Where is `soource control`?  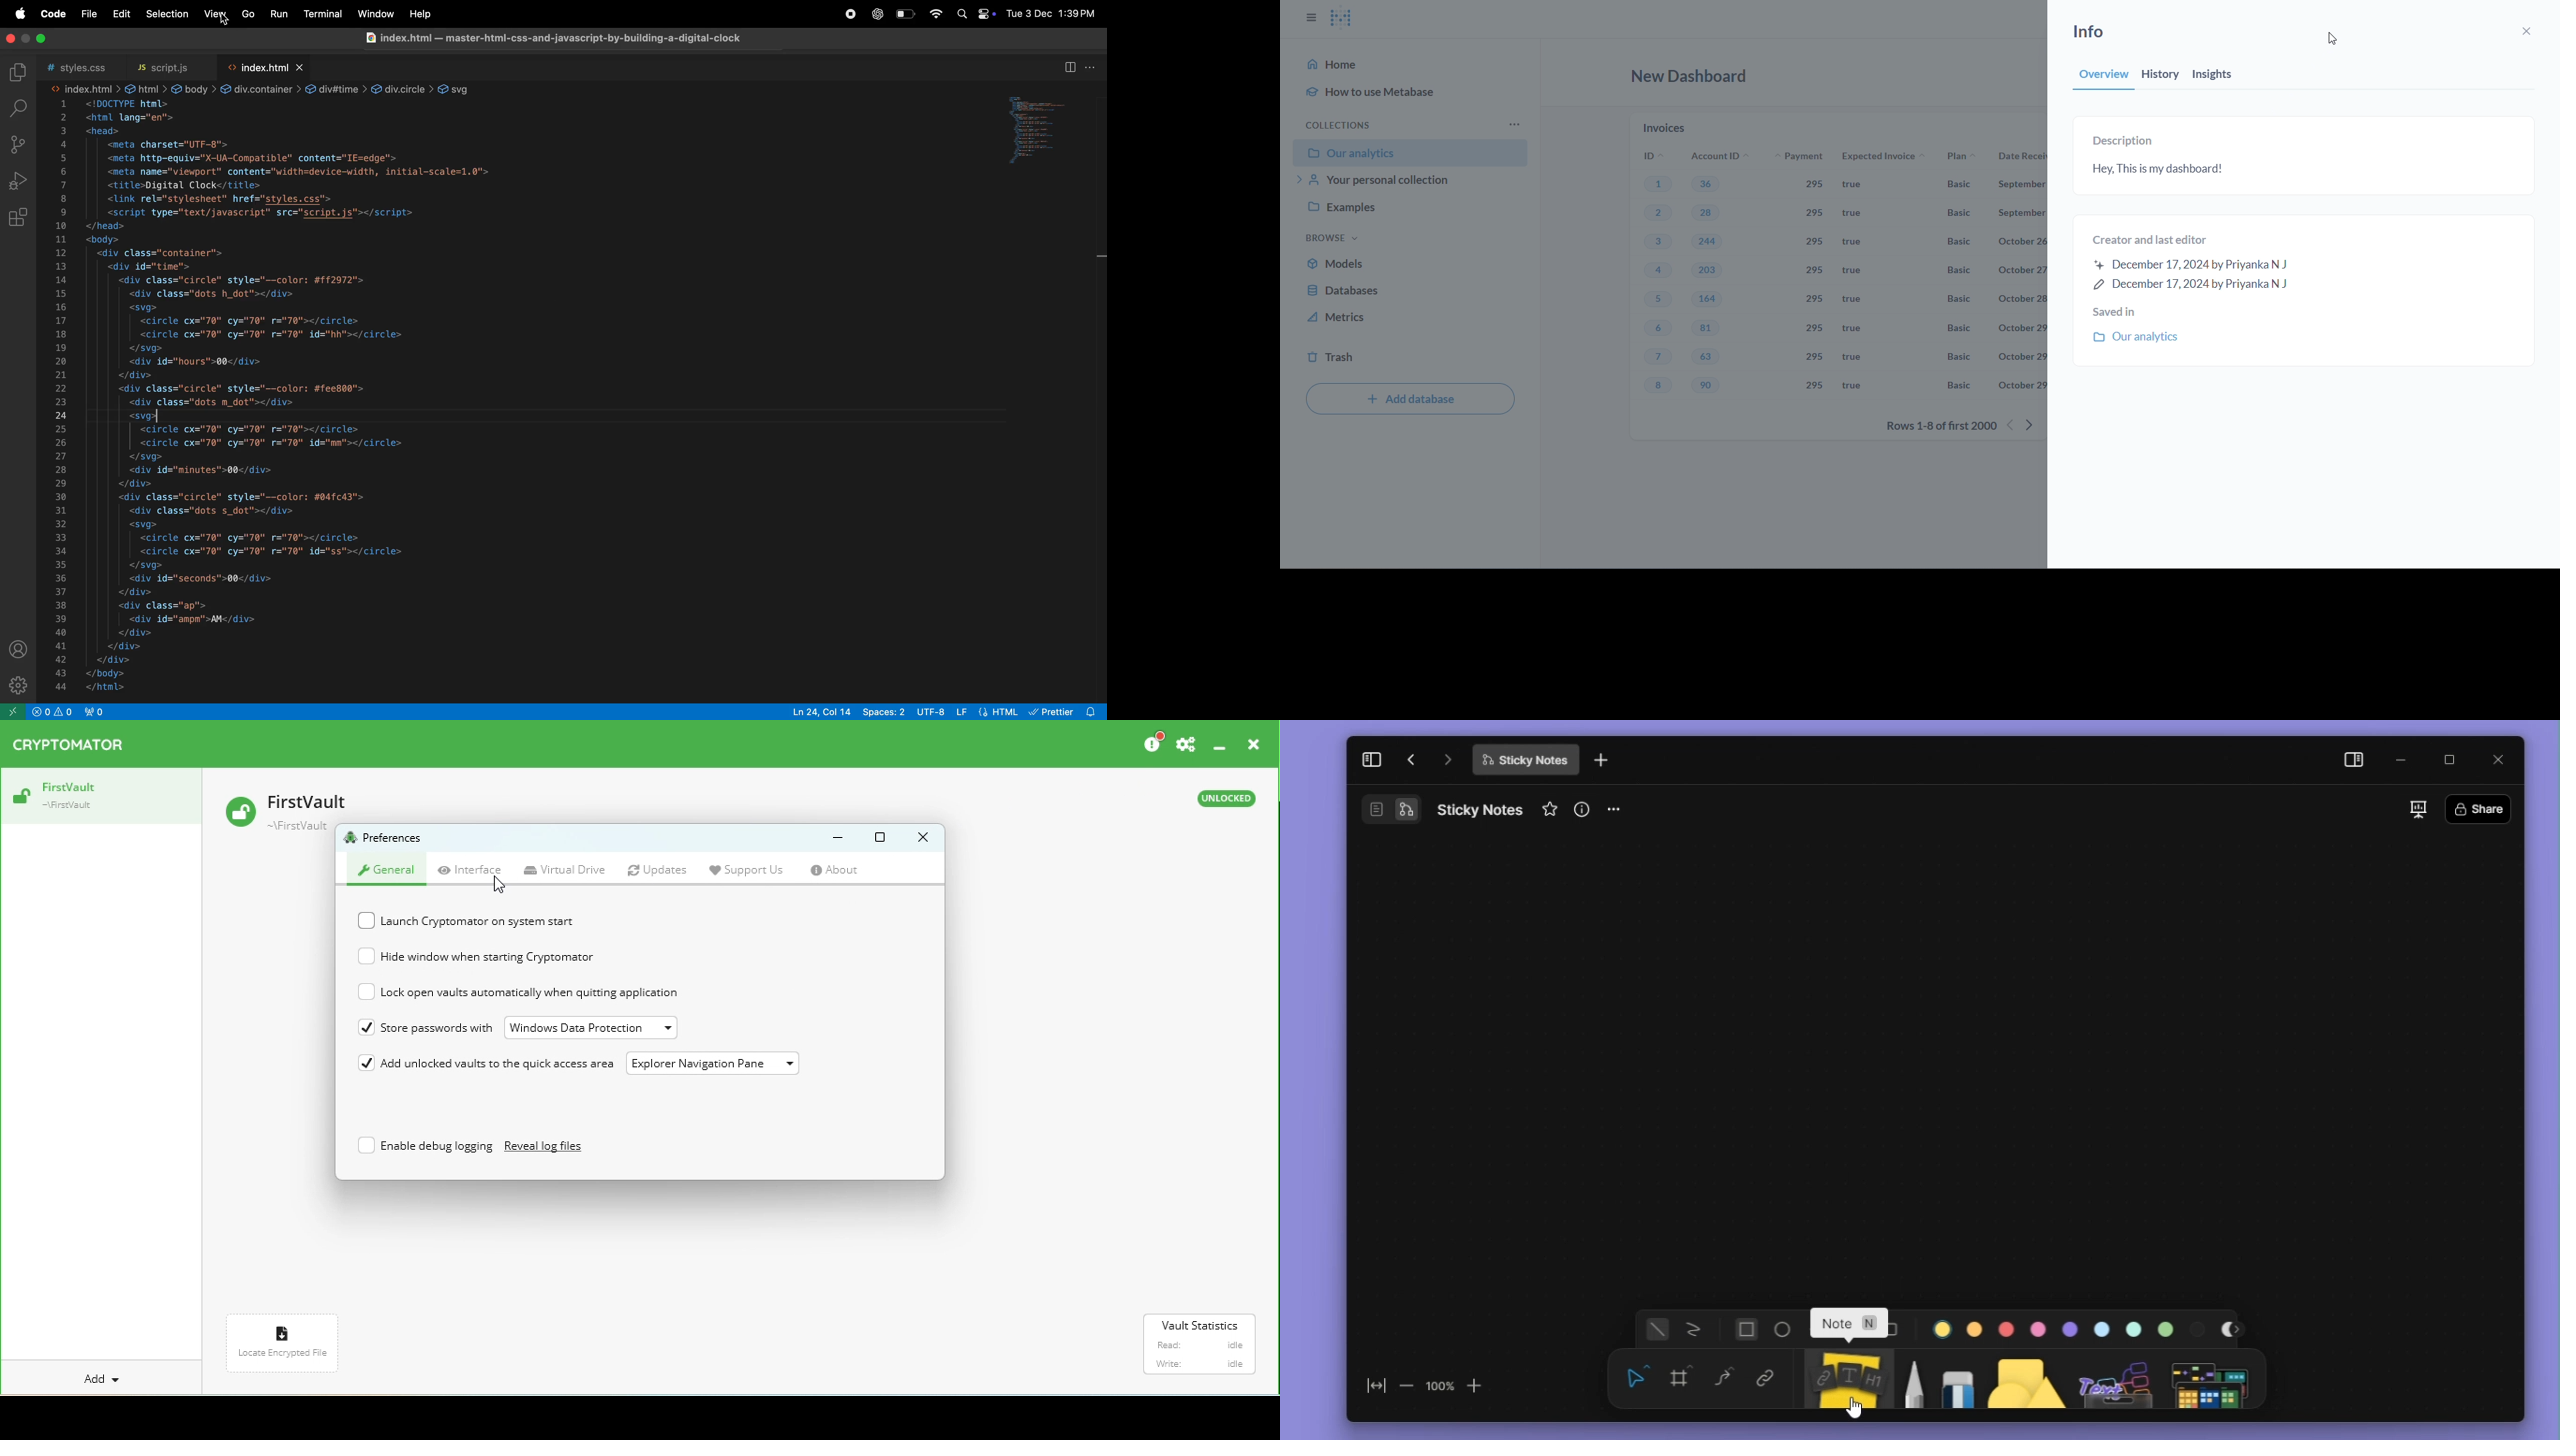 soource control is located at coordinates (18, 145).